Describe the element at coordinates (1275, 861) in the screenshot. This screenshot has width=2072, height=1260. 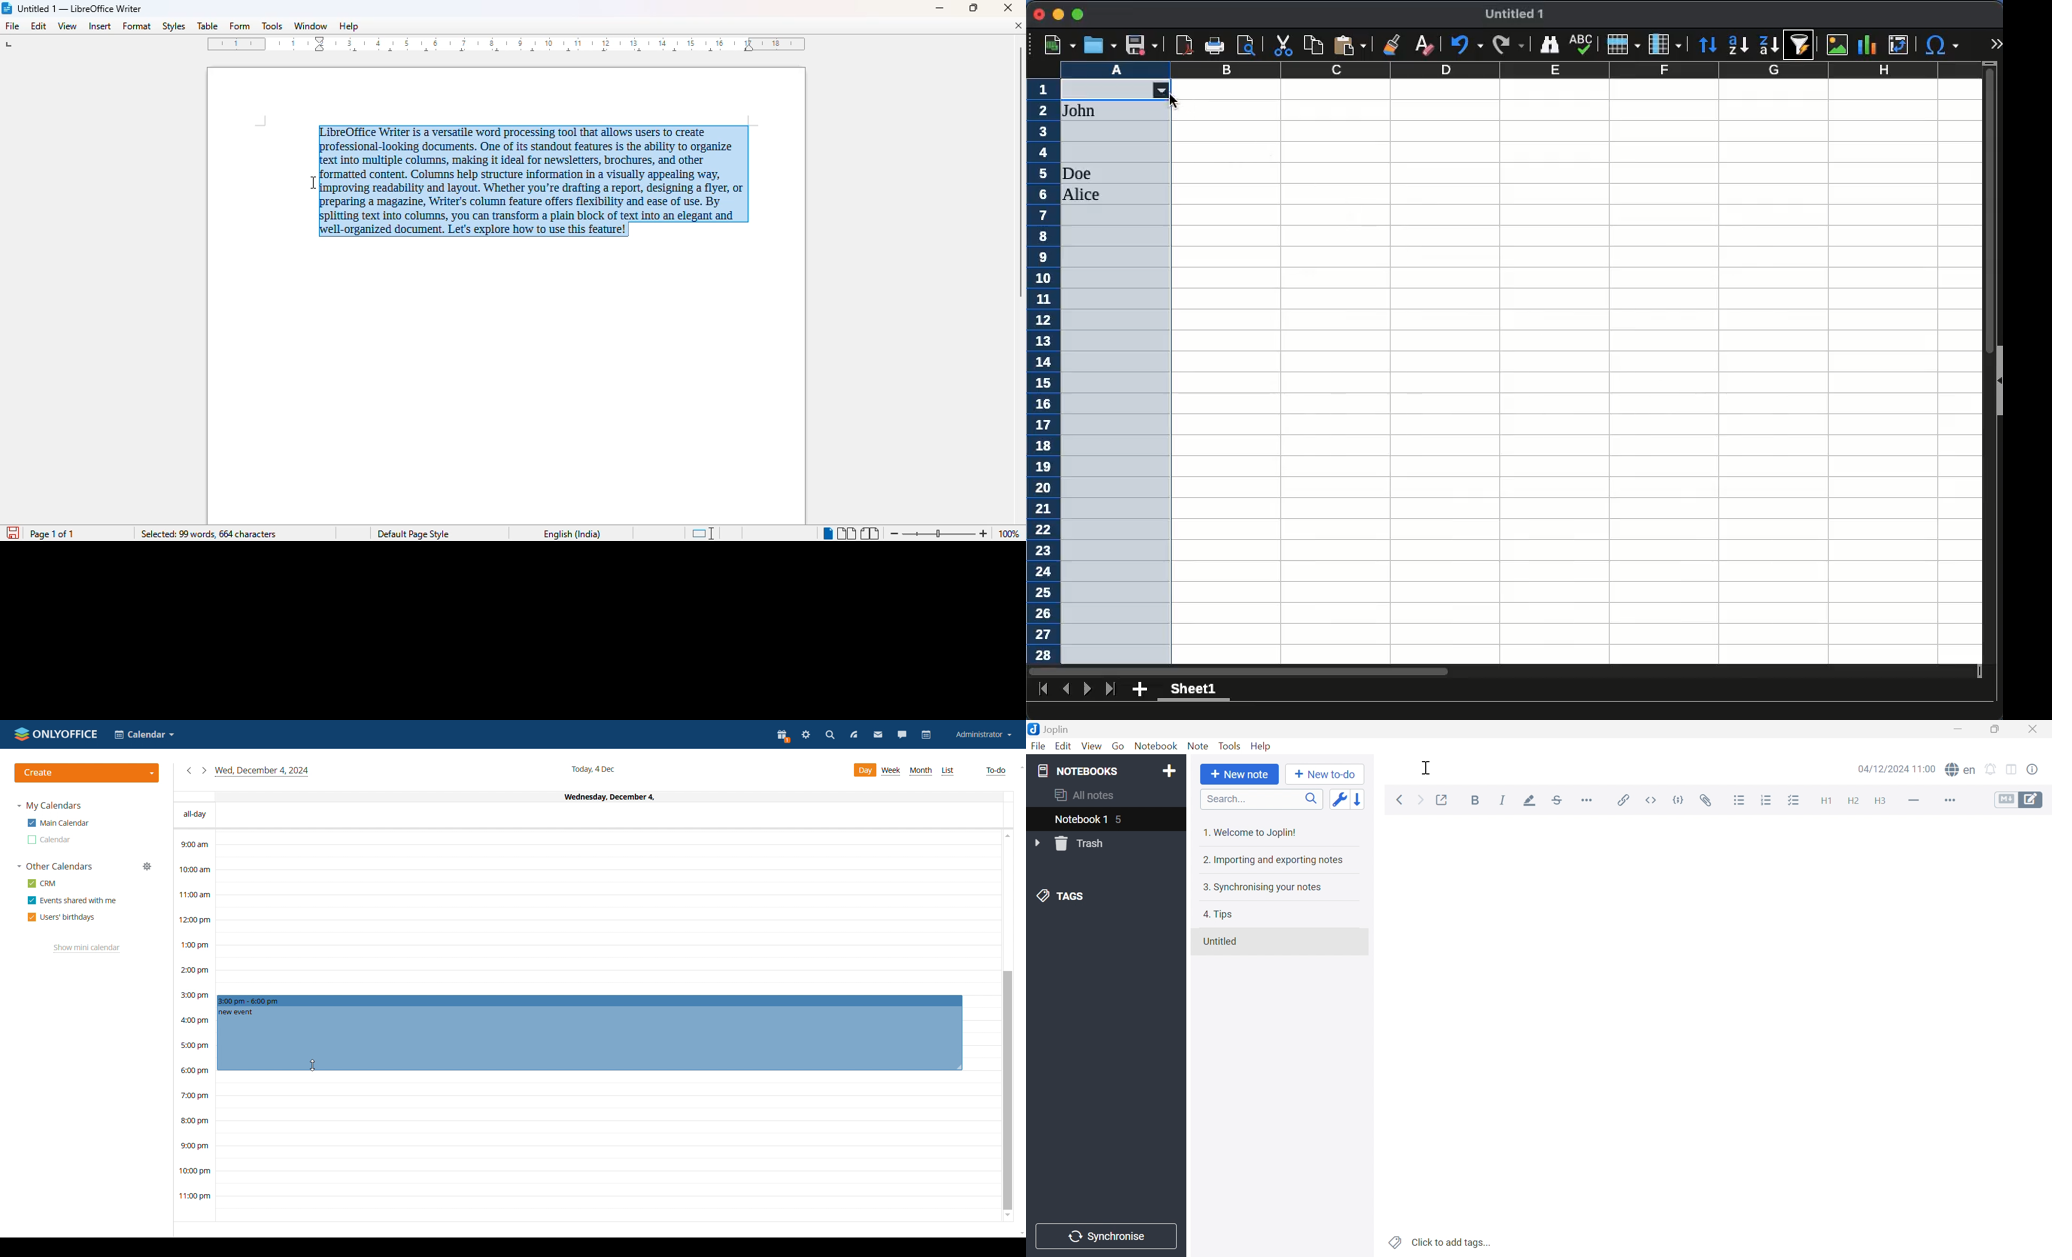
I see `2. Importing and exporting notes` at that location.